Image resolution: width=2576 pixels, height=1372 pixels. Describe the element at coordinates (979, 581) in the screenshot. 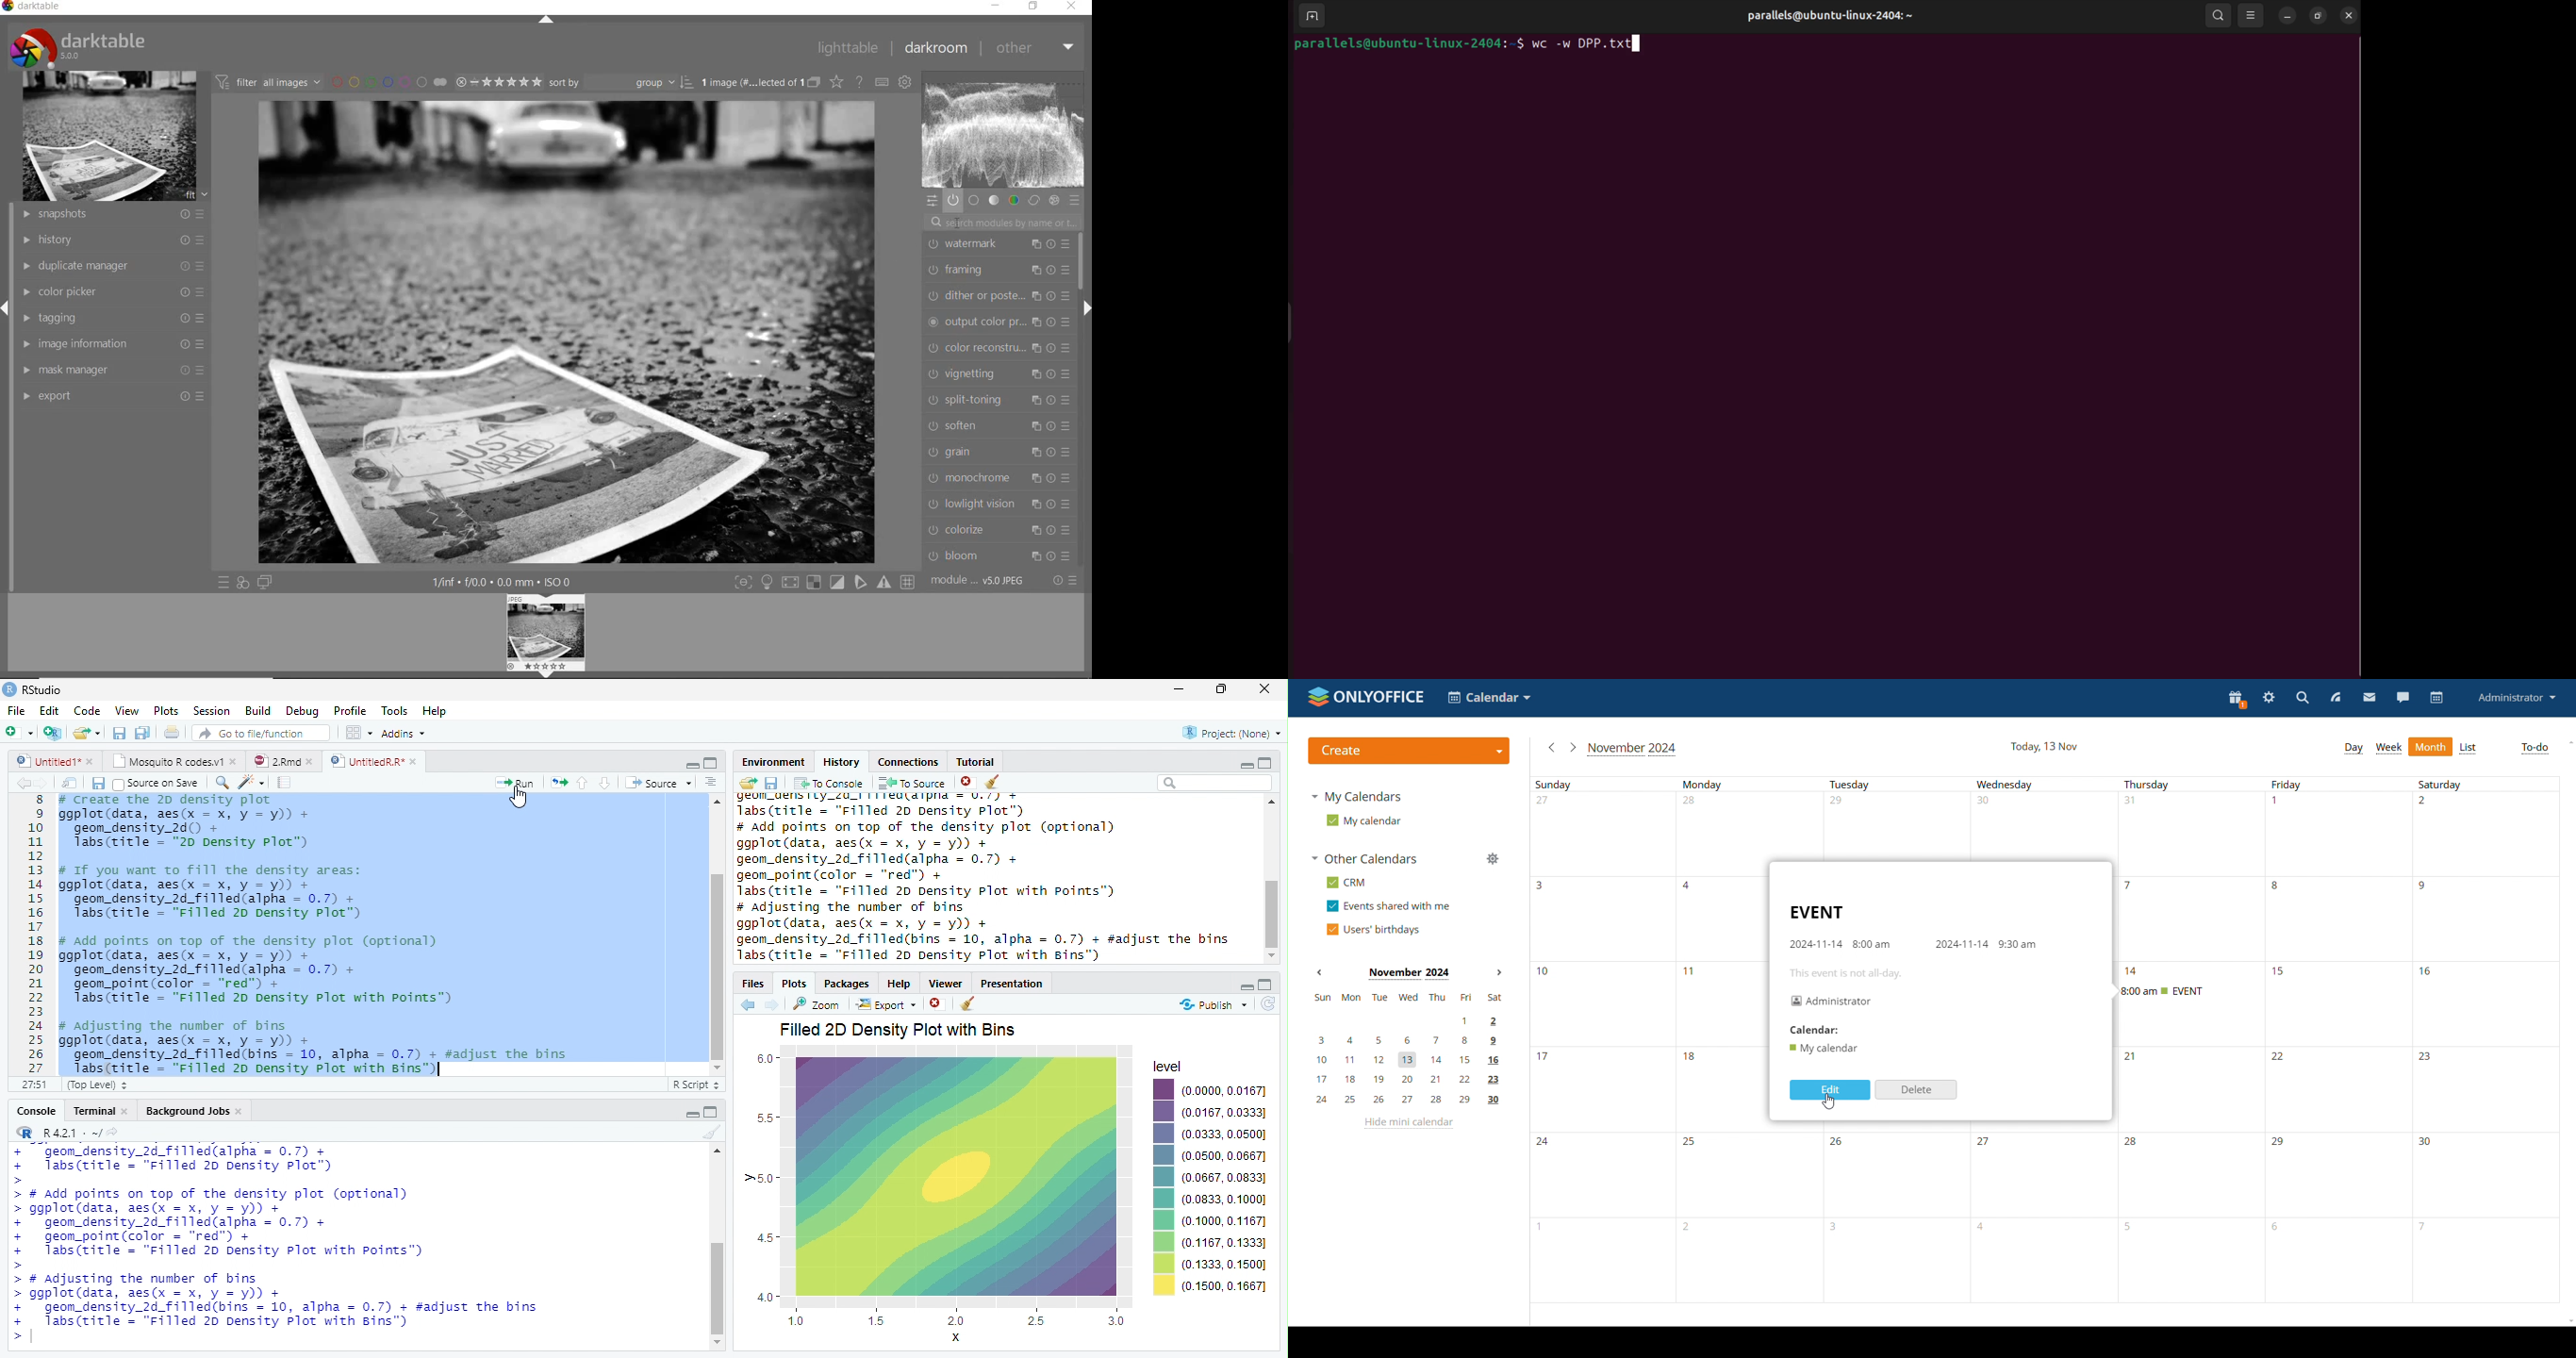

I see `model order` at that location.